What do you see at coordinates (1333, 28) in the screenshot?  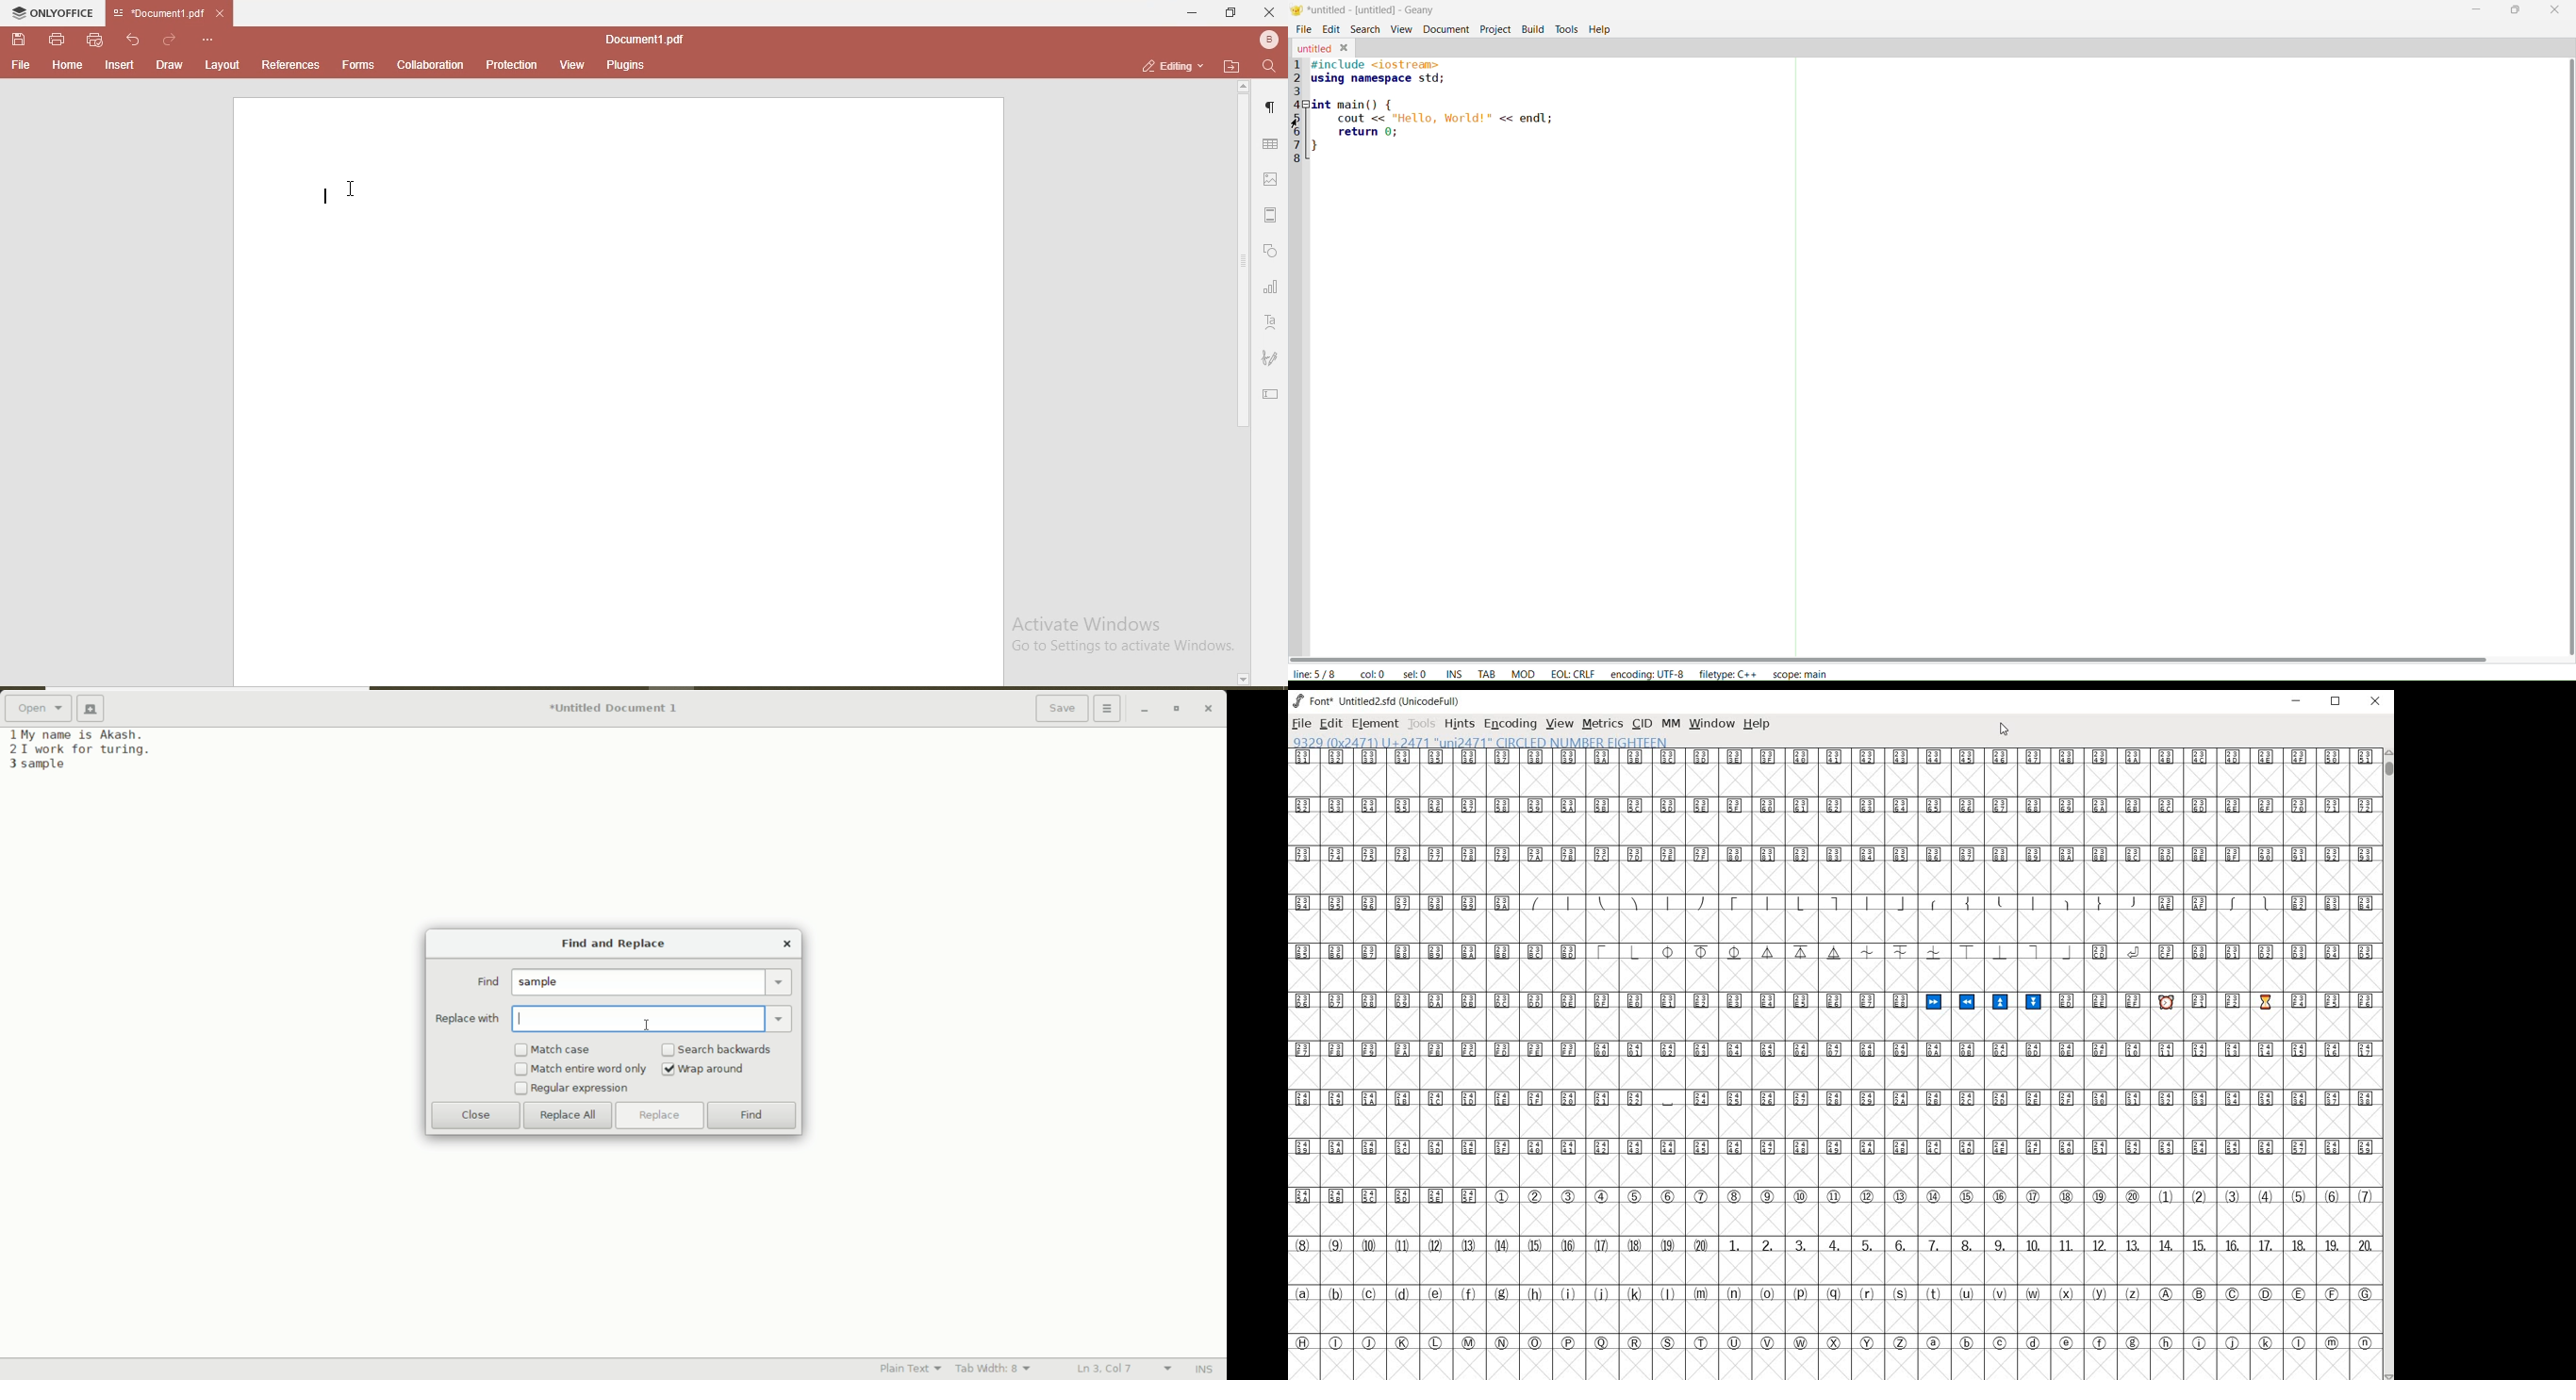 I see `edit` at bounding box center [1333, 28].